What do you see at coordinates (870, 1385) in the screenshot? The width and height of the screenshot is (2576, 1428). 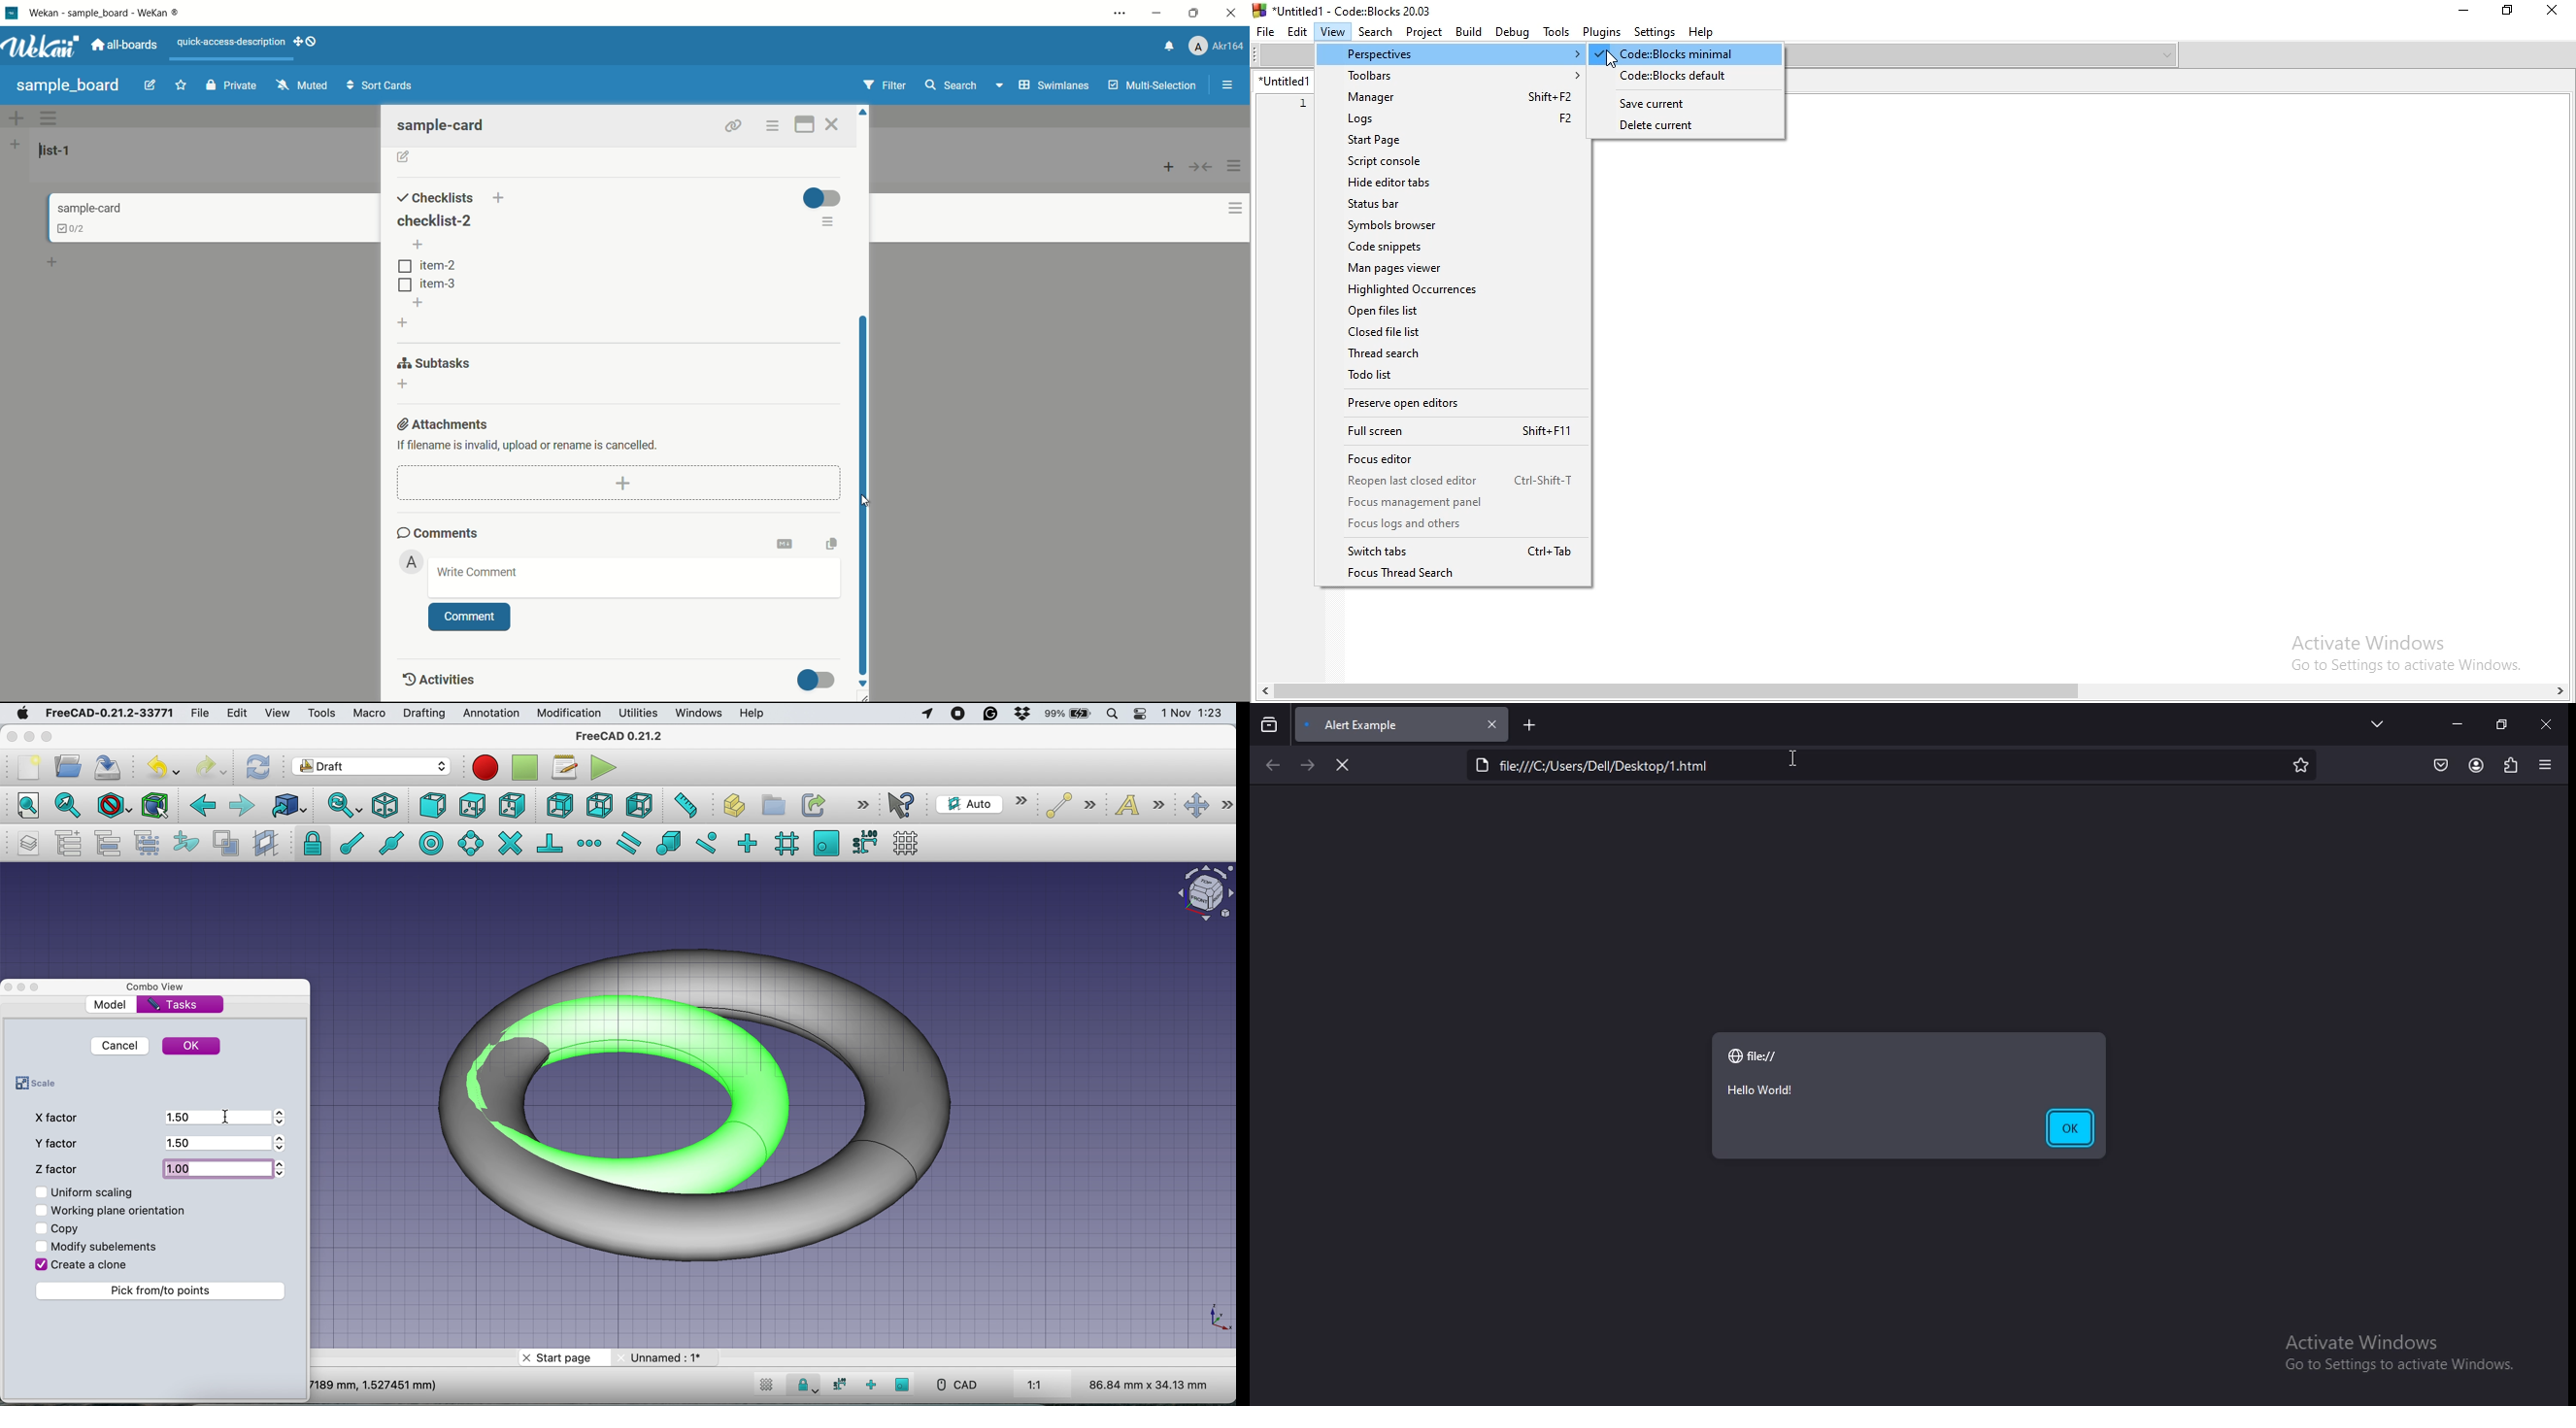 I see `snap ortho` at bounding box center [870, 1385].